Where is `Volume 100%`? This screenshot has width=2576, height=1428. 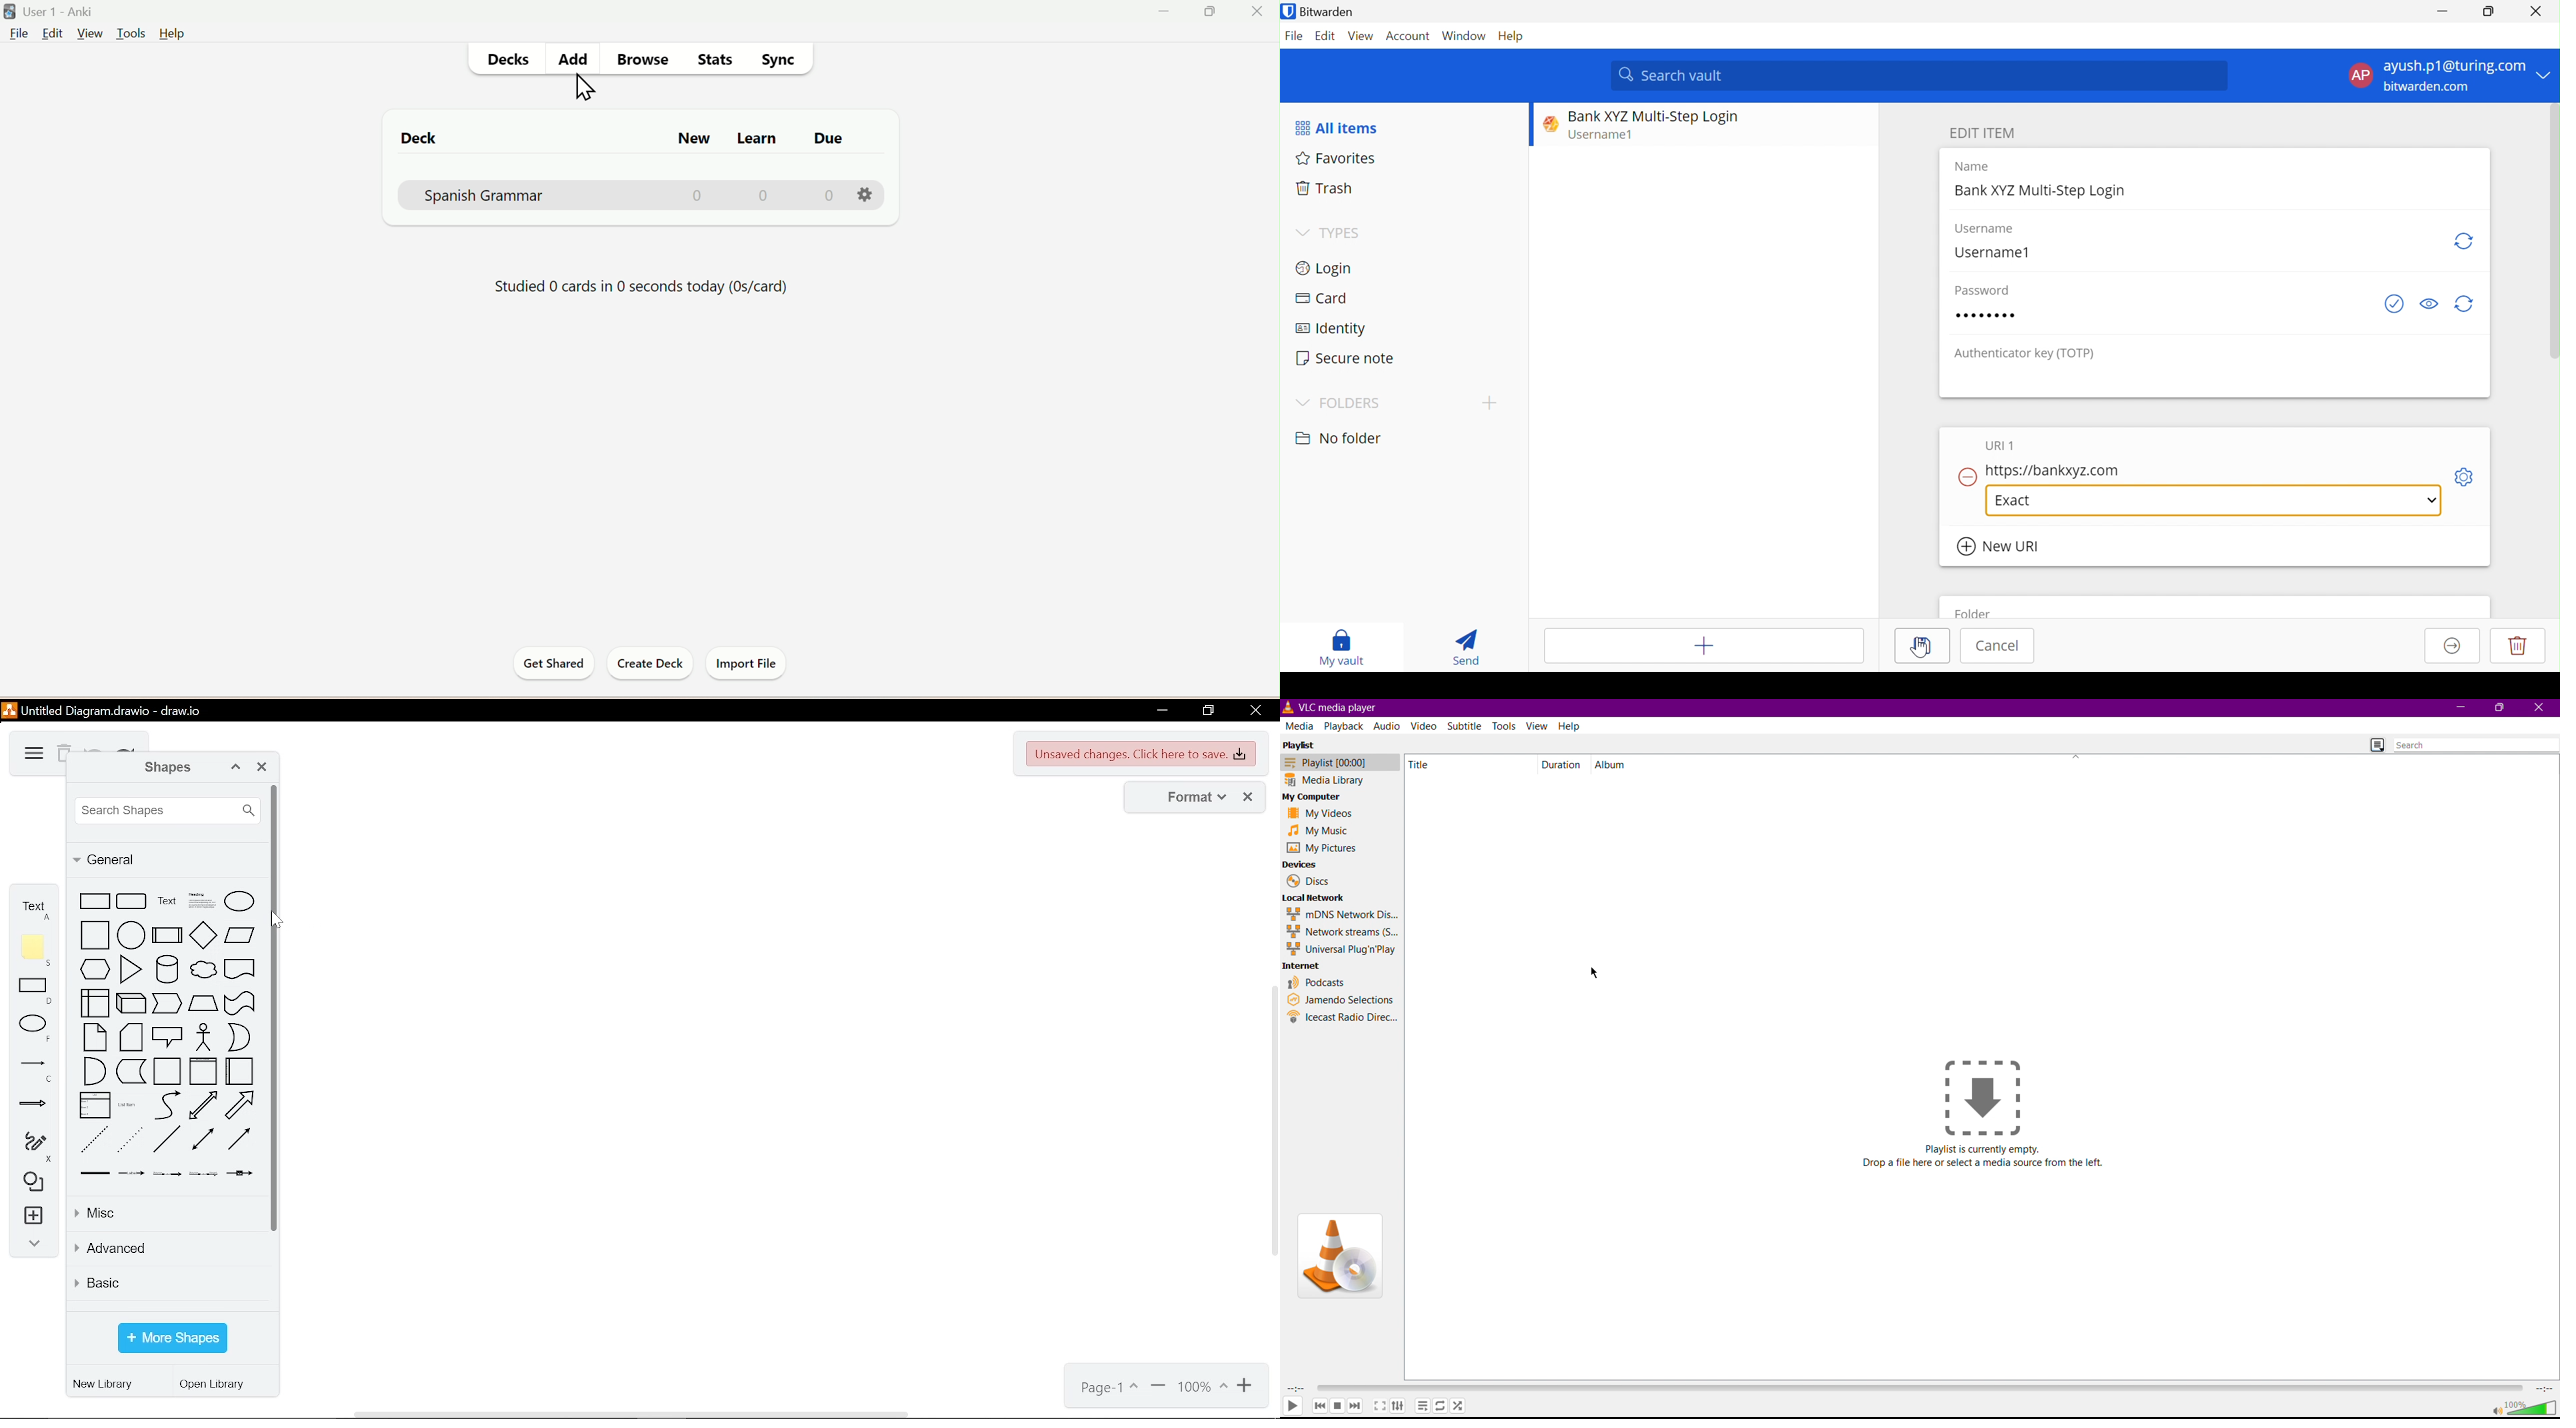
Volume 100% is located at coordinates (2525, 1406).